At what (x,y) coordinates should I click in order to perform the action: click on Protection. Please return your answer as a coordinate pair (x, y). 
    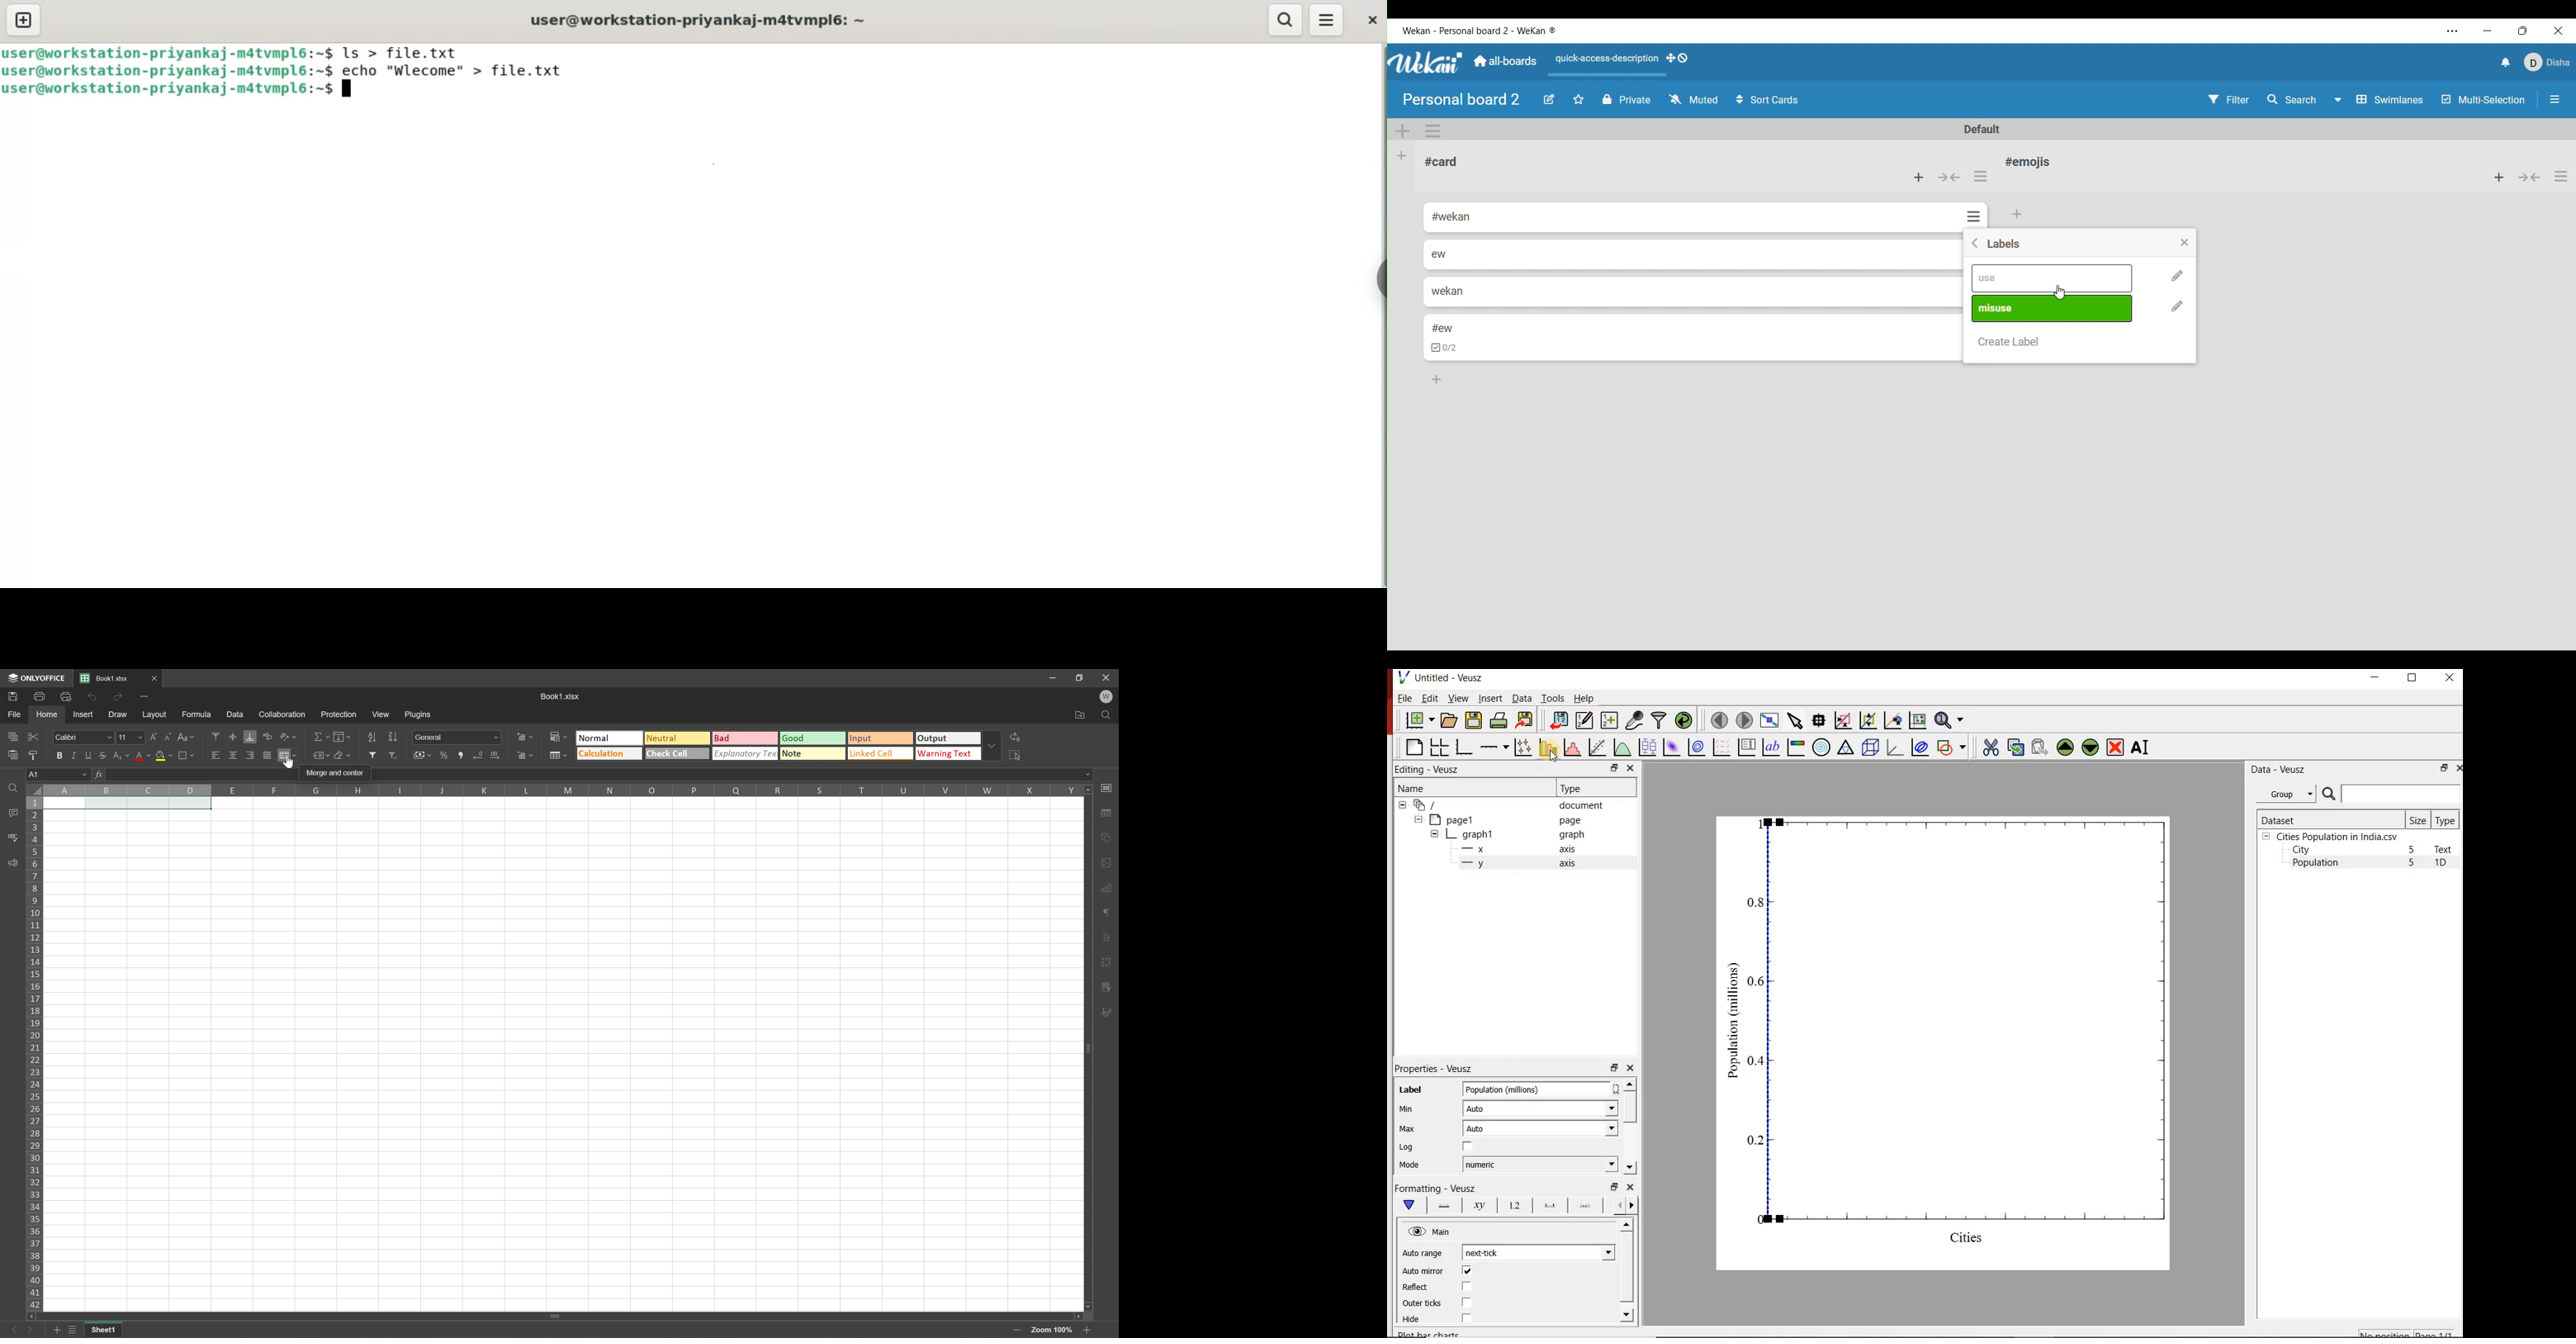
    Looking at the image, I should click on (338, 714).